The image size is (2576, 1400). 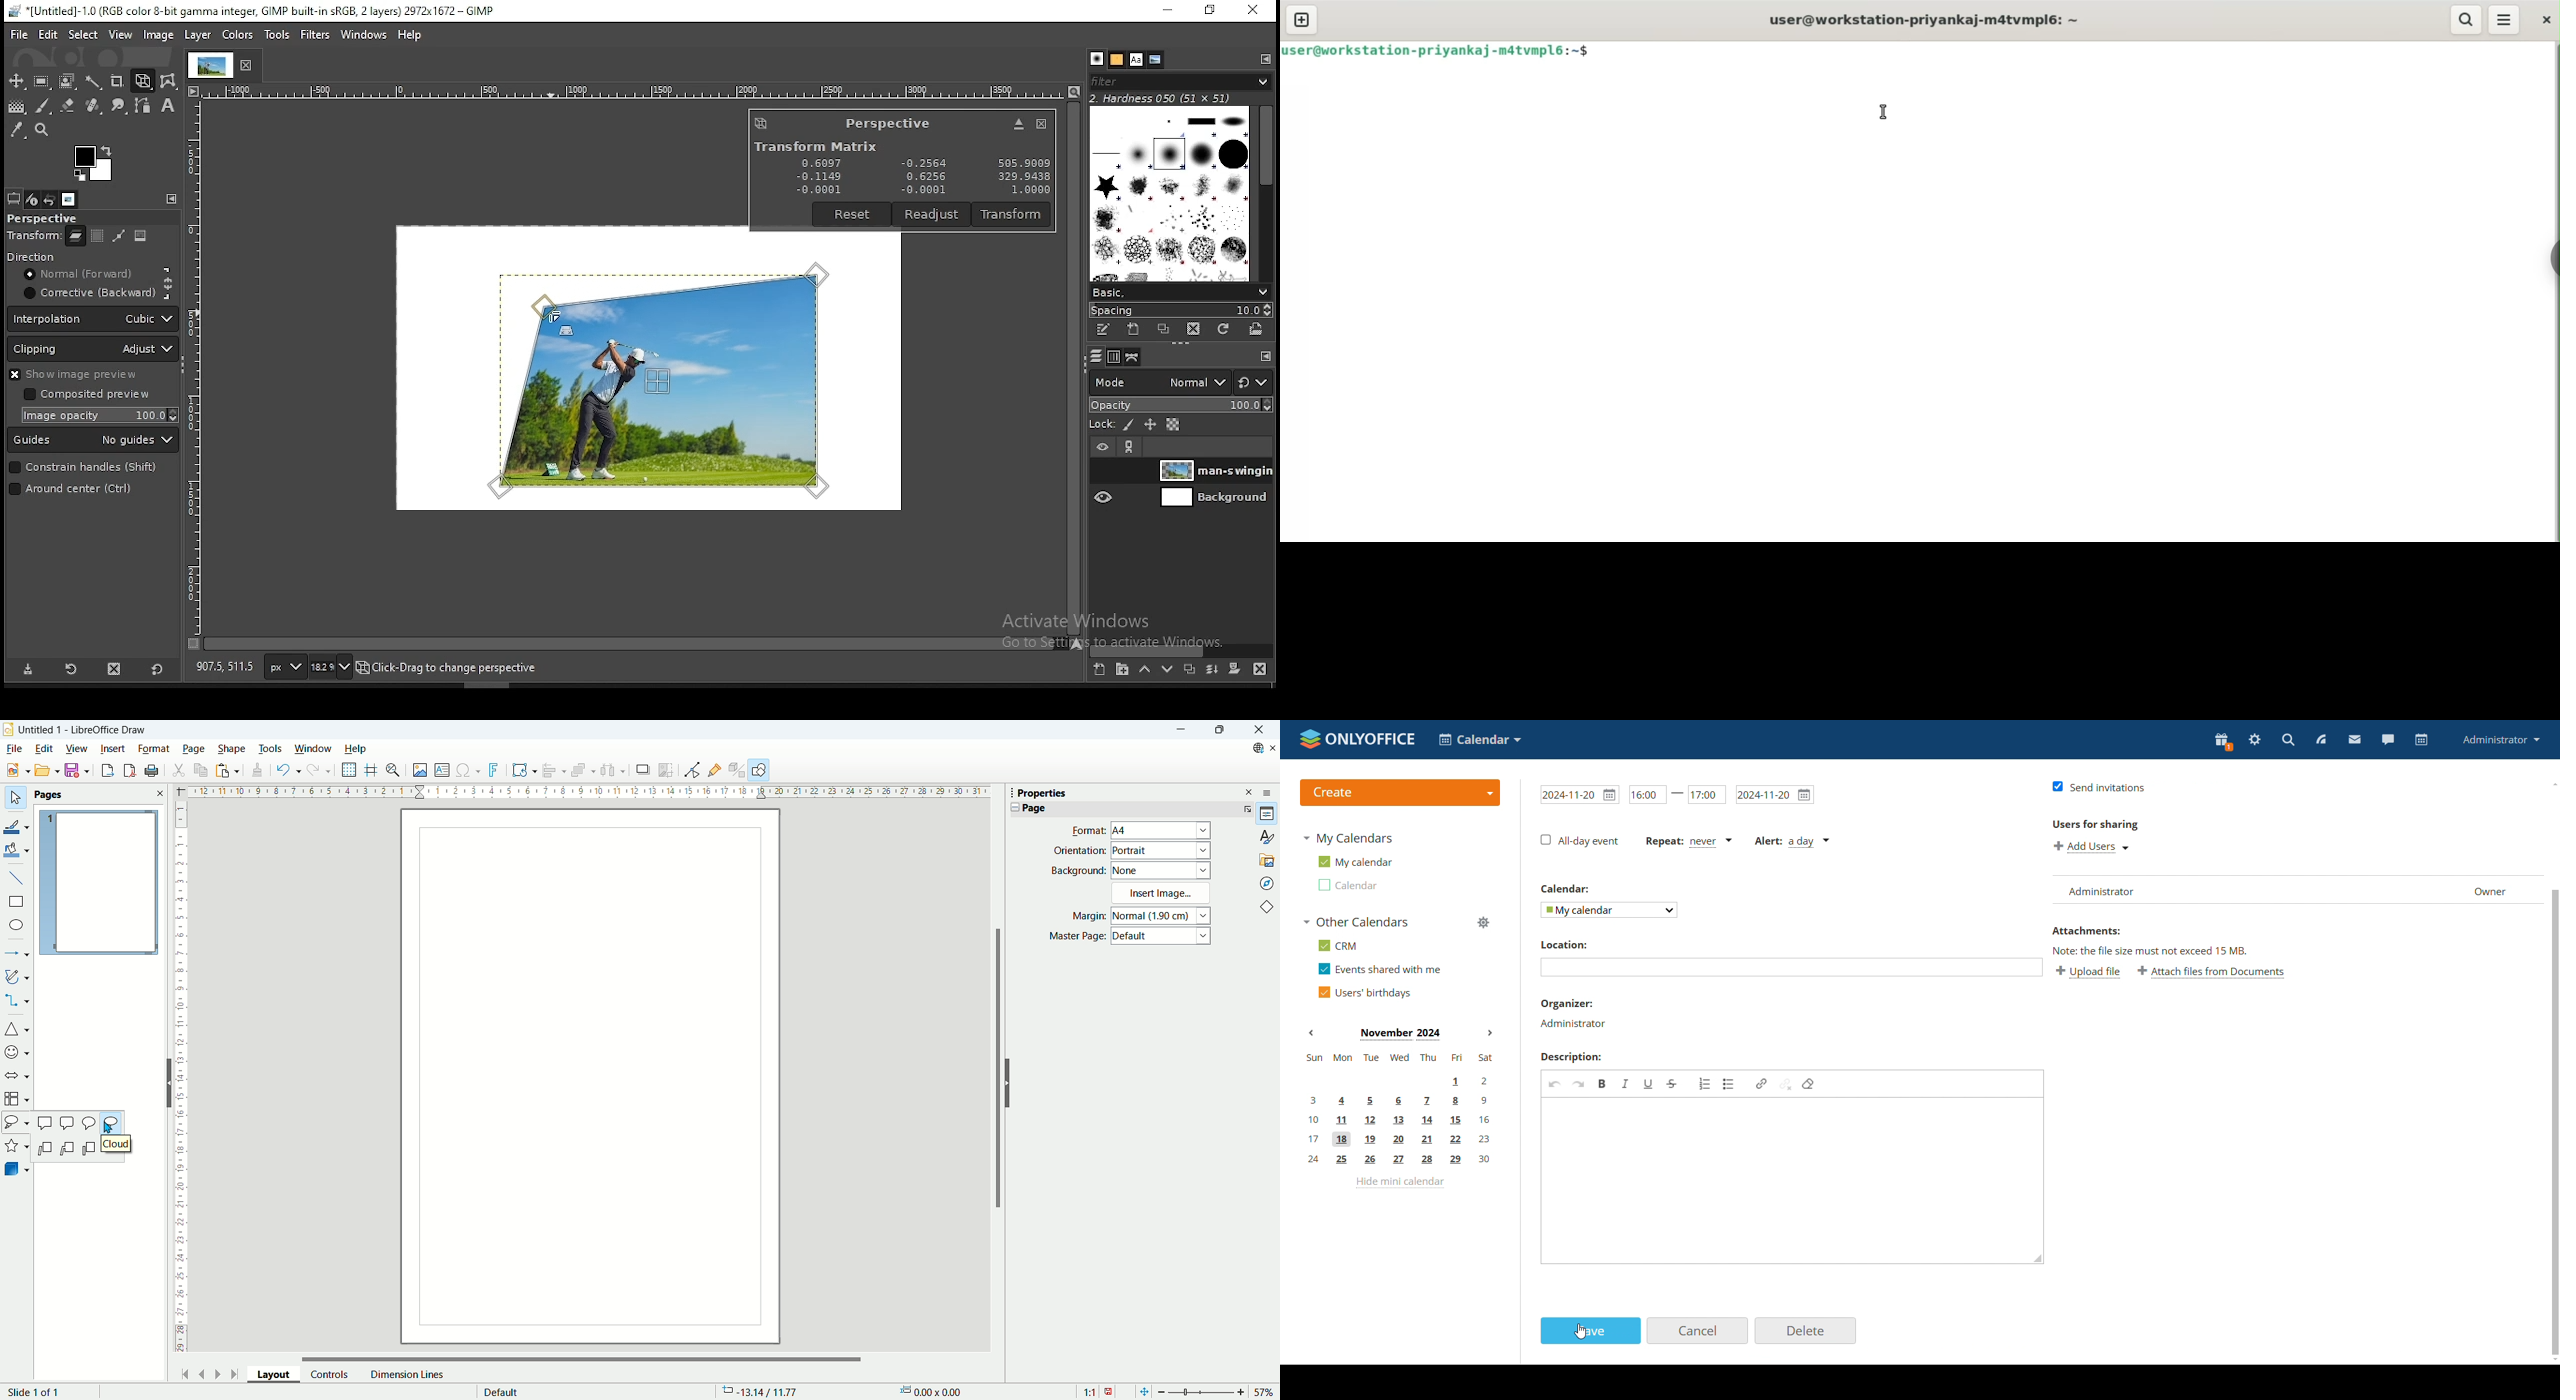 I want to click on Default, so click(x=1163, y=937).